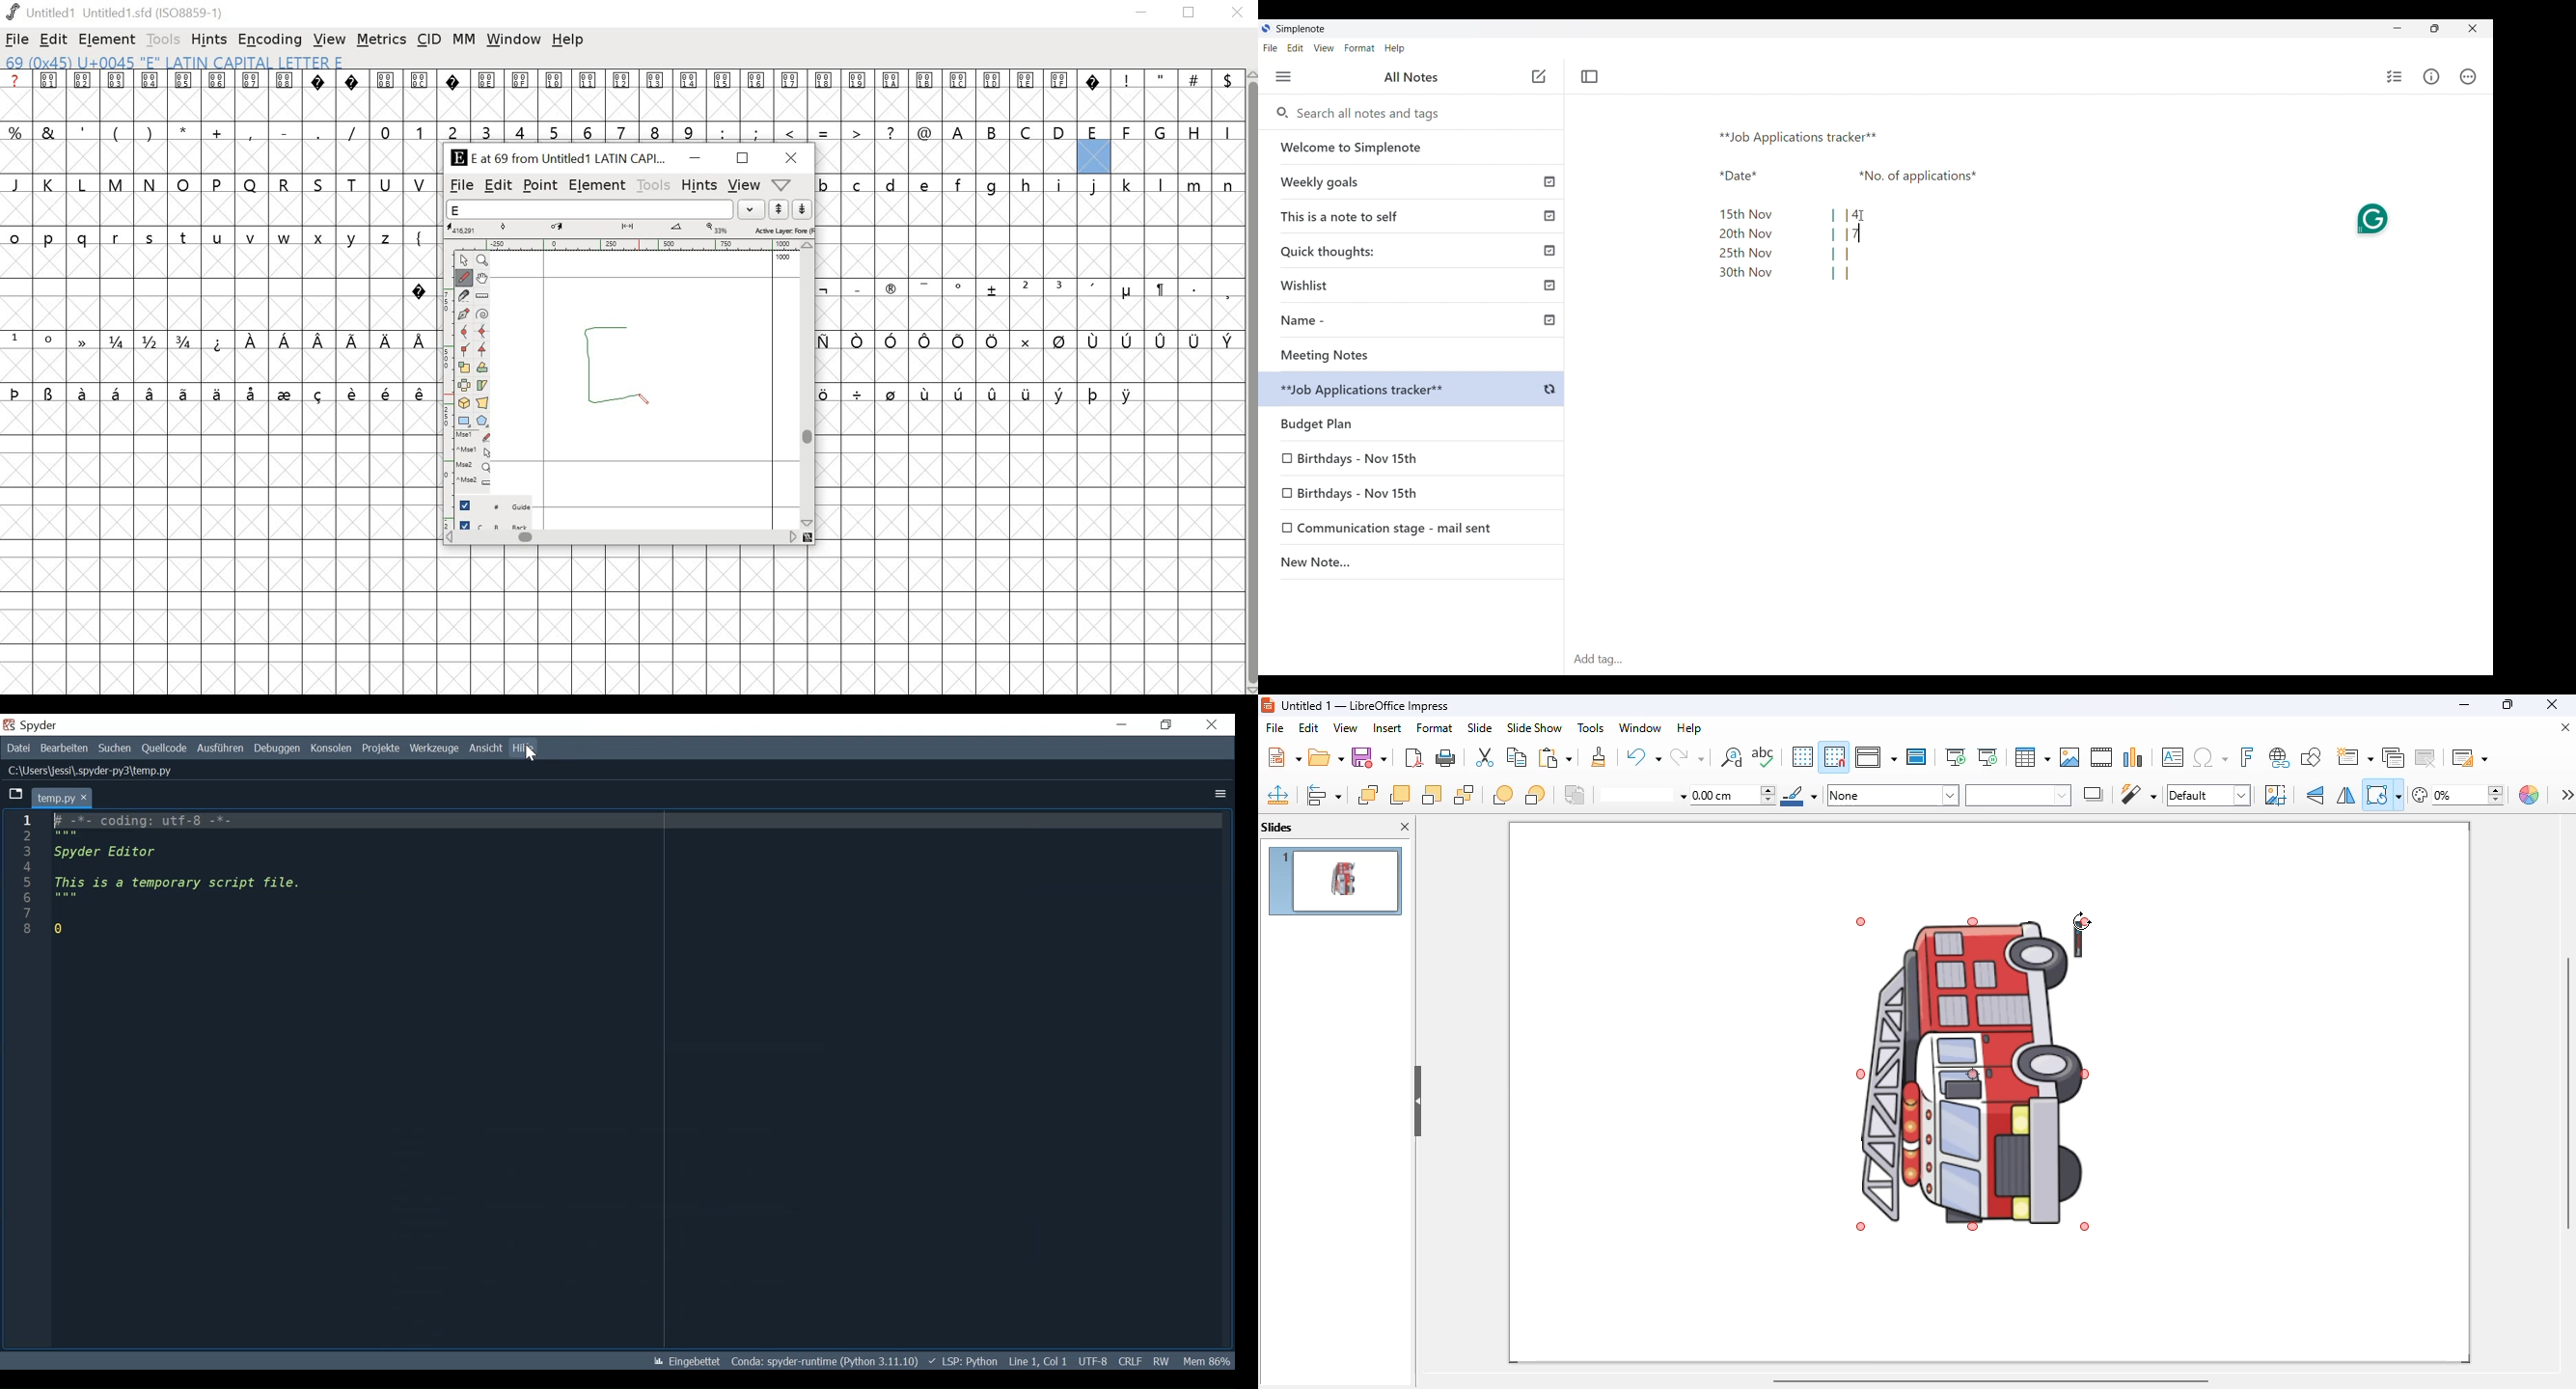  I want to click on restore down, so click(1190, 13).